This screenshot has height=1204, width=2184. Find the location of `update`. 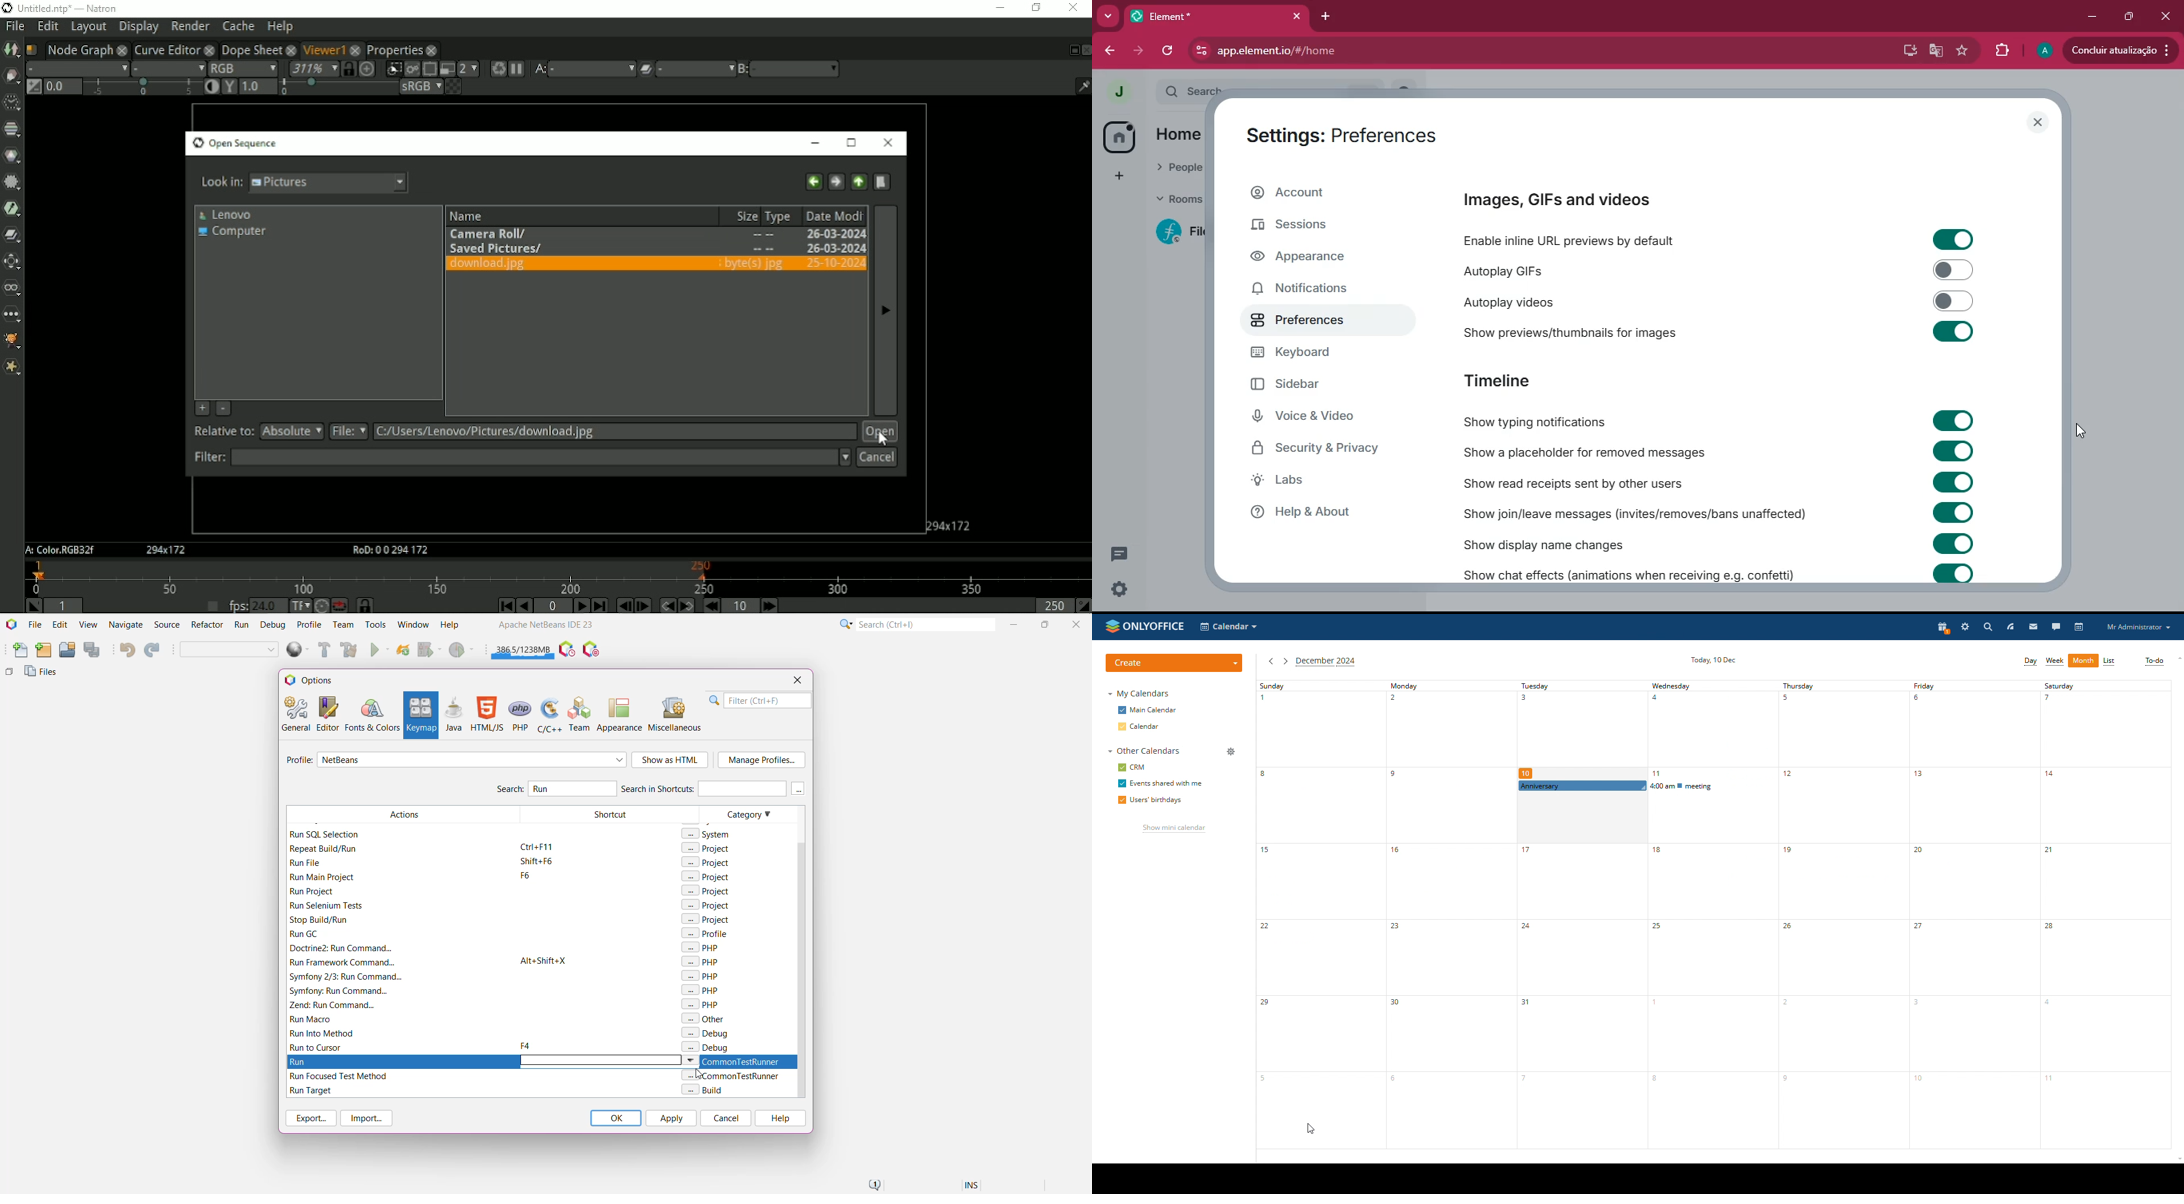

update is located at coordinates (2117, 50).